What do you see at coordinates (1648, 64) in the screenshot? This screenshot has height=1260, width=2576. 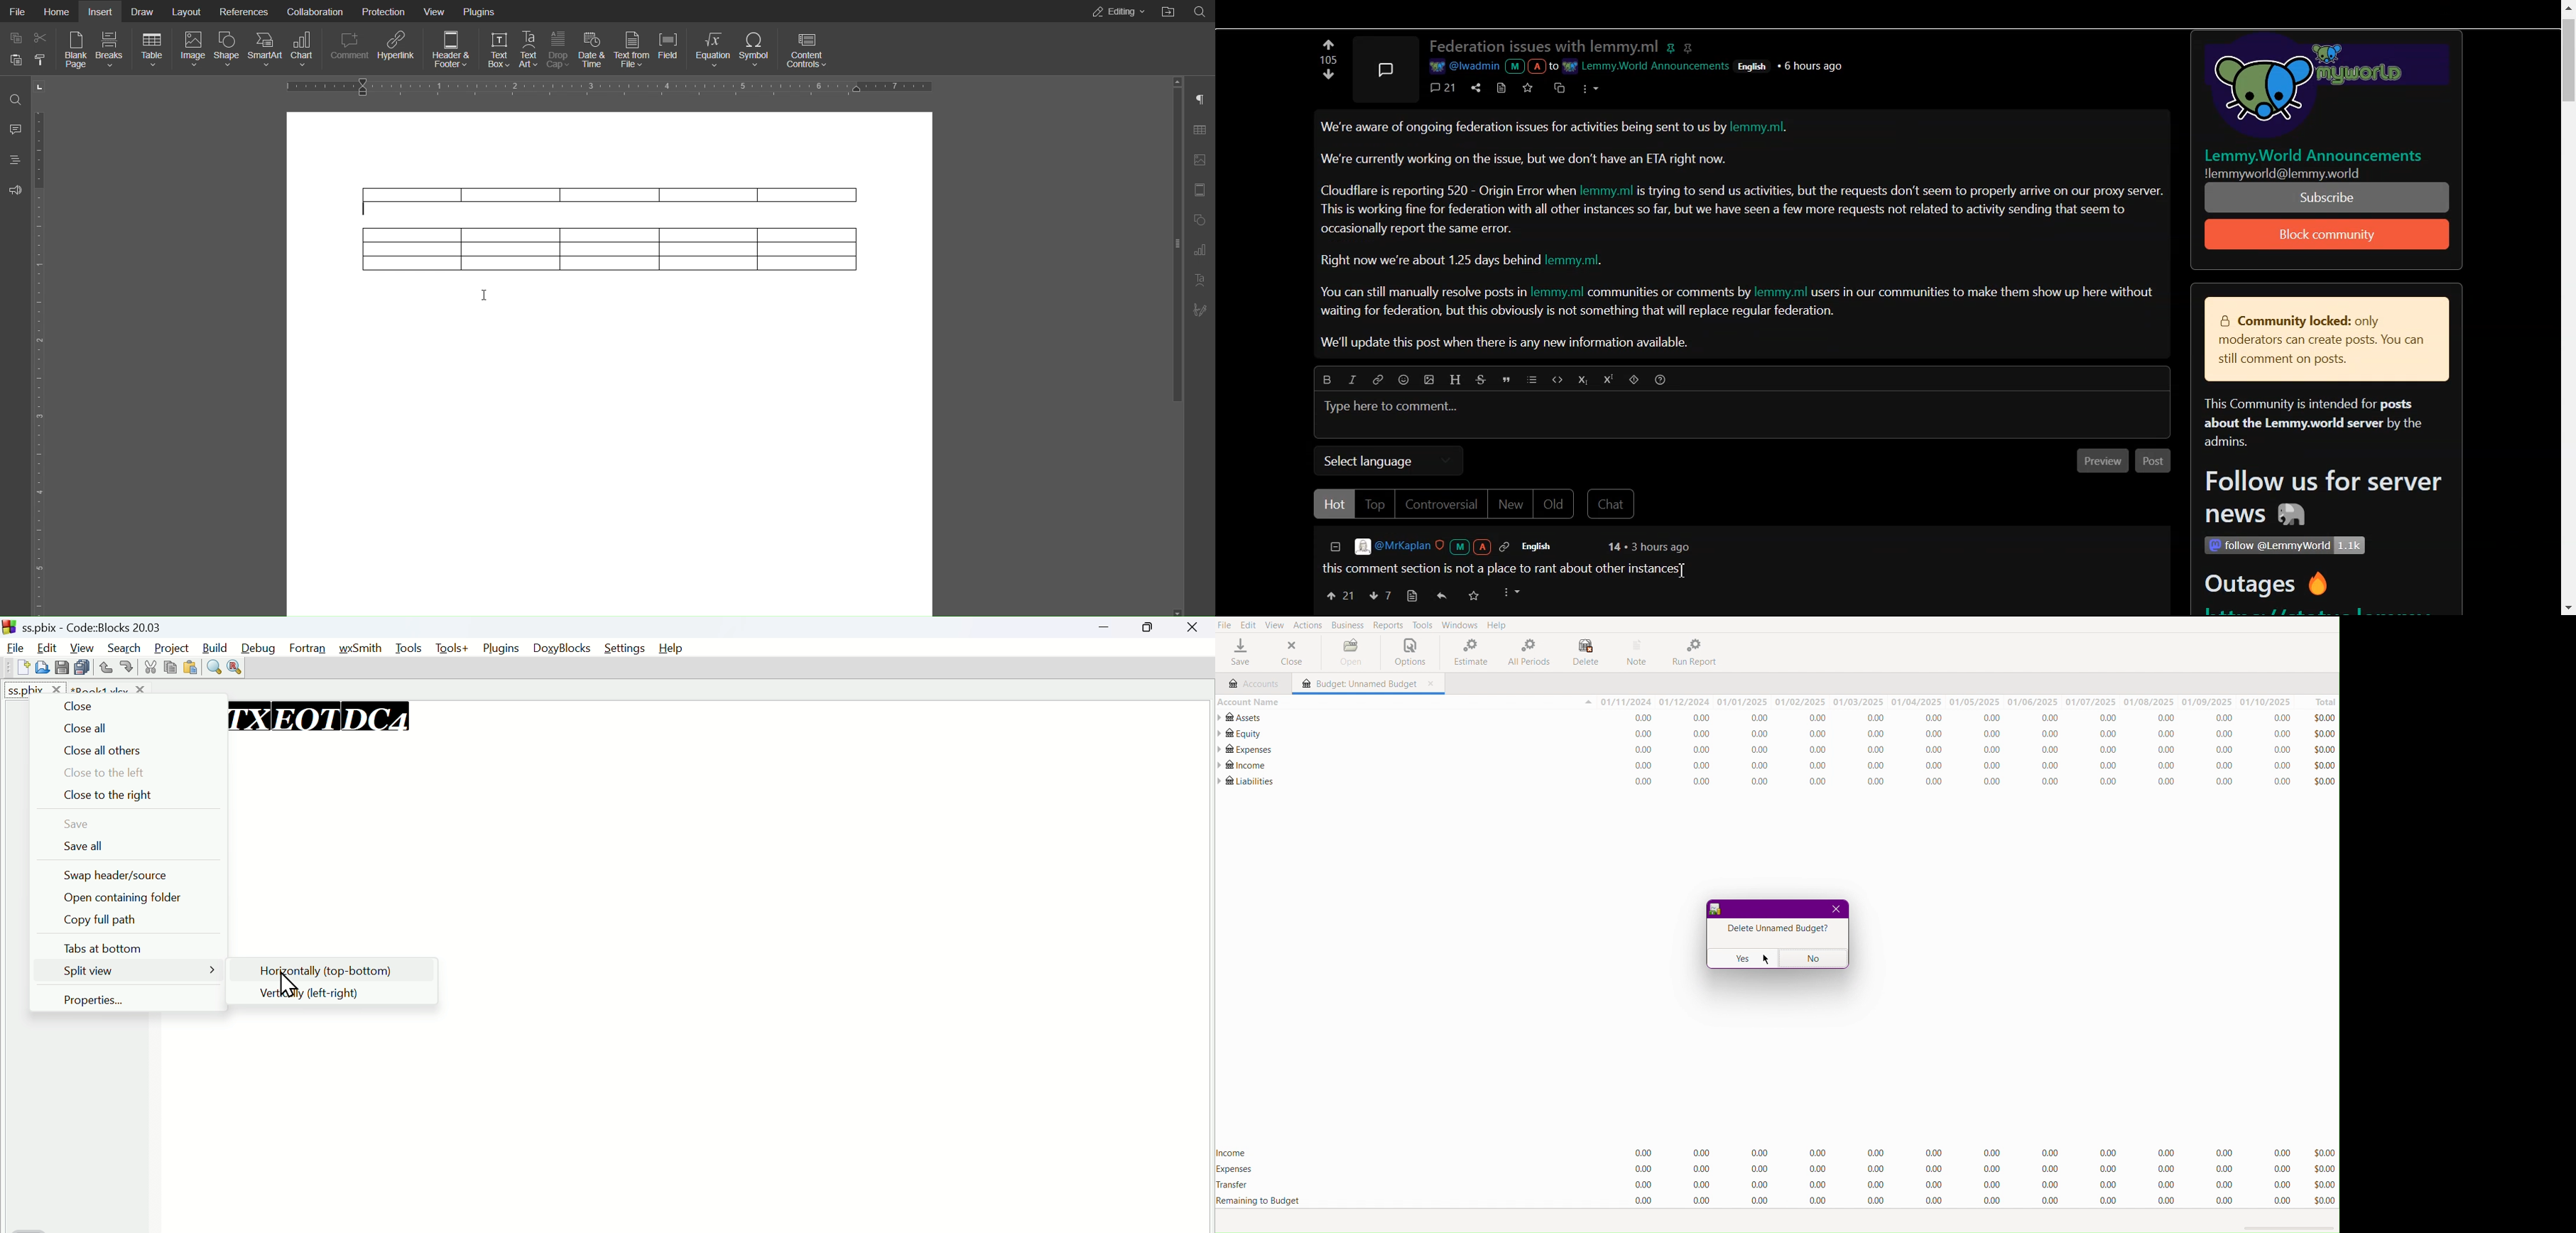 I see `wr Lemmy.World Announcement:` at bounding box center [1648, 64].